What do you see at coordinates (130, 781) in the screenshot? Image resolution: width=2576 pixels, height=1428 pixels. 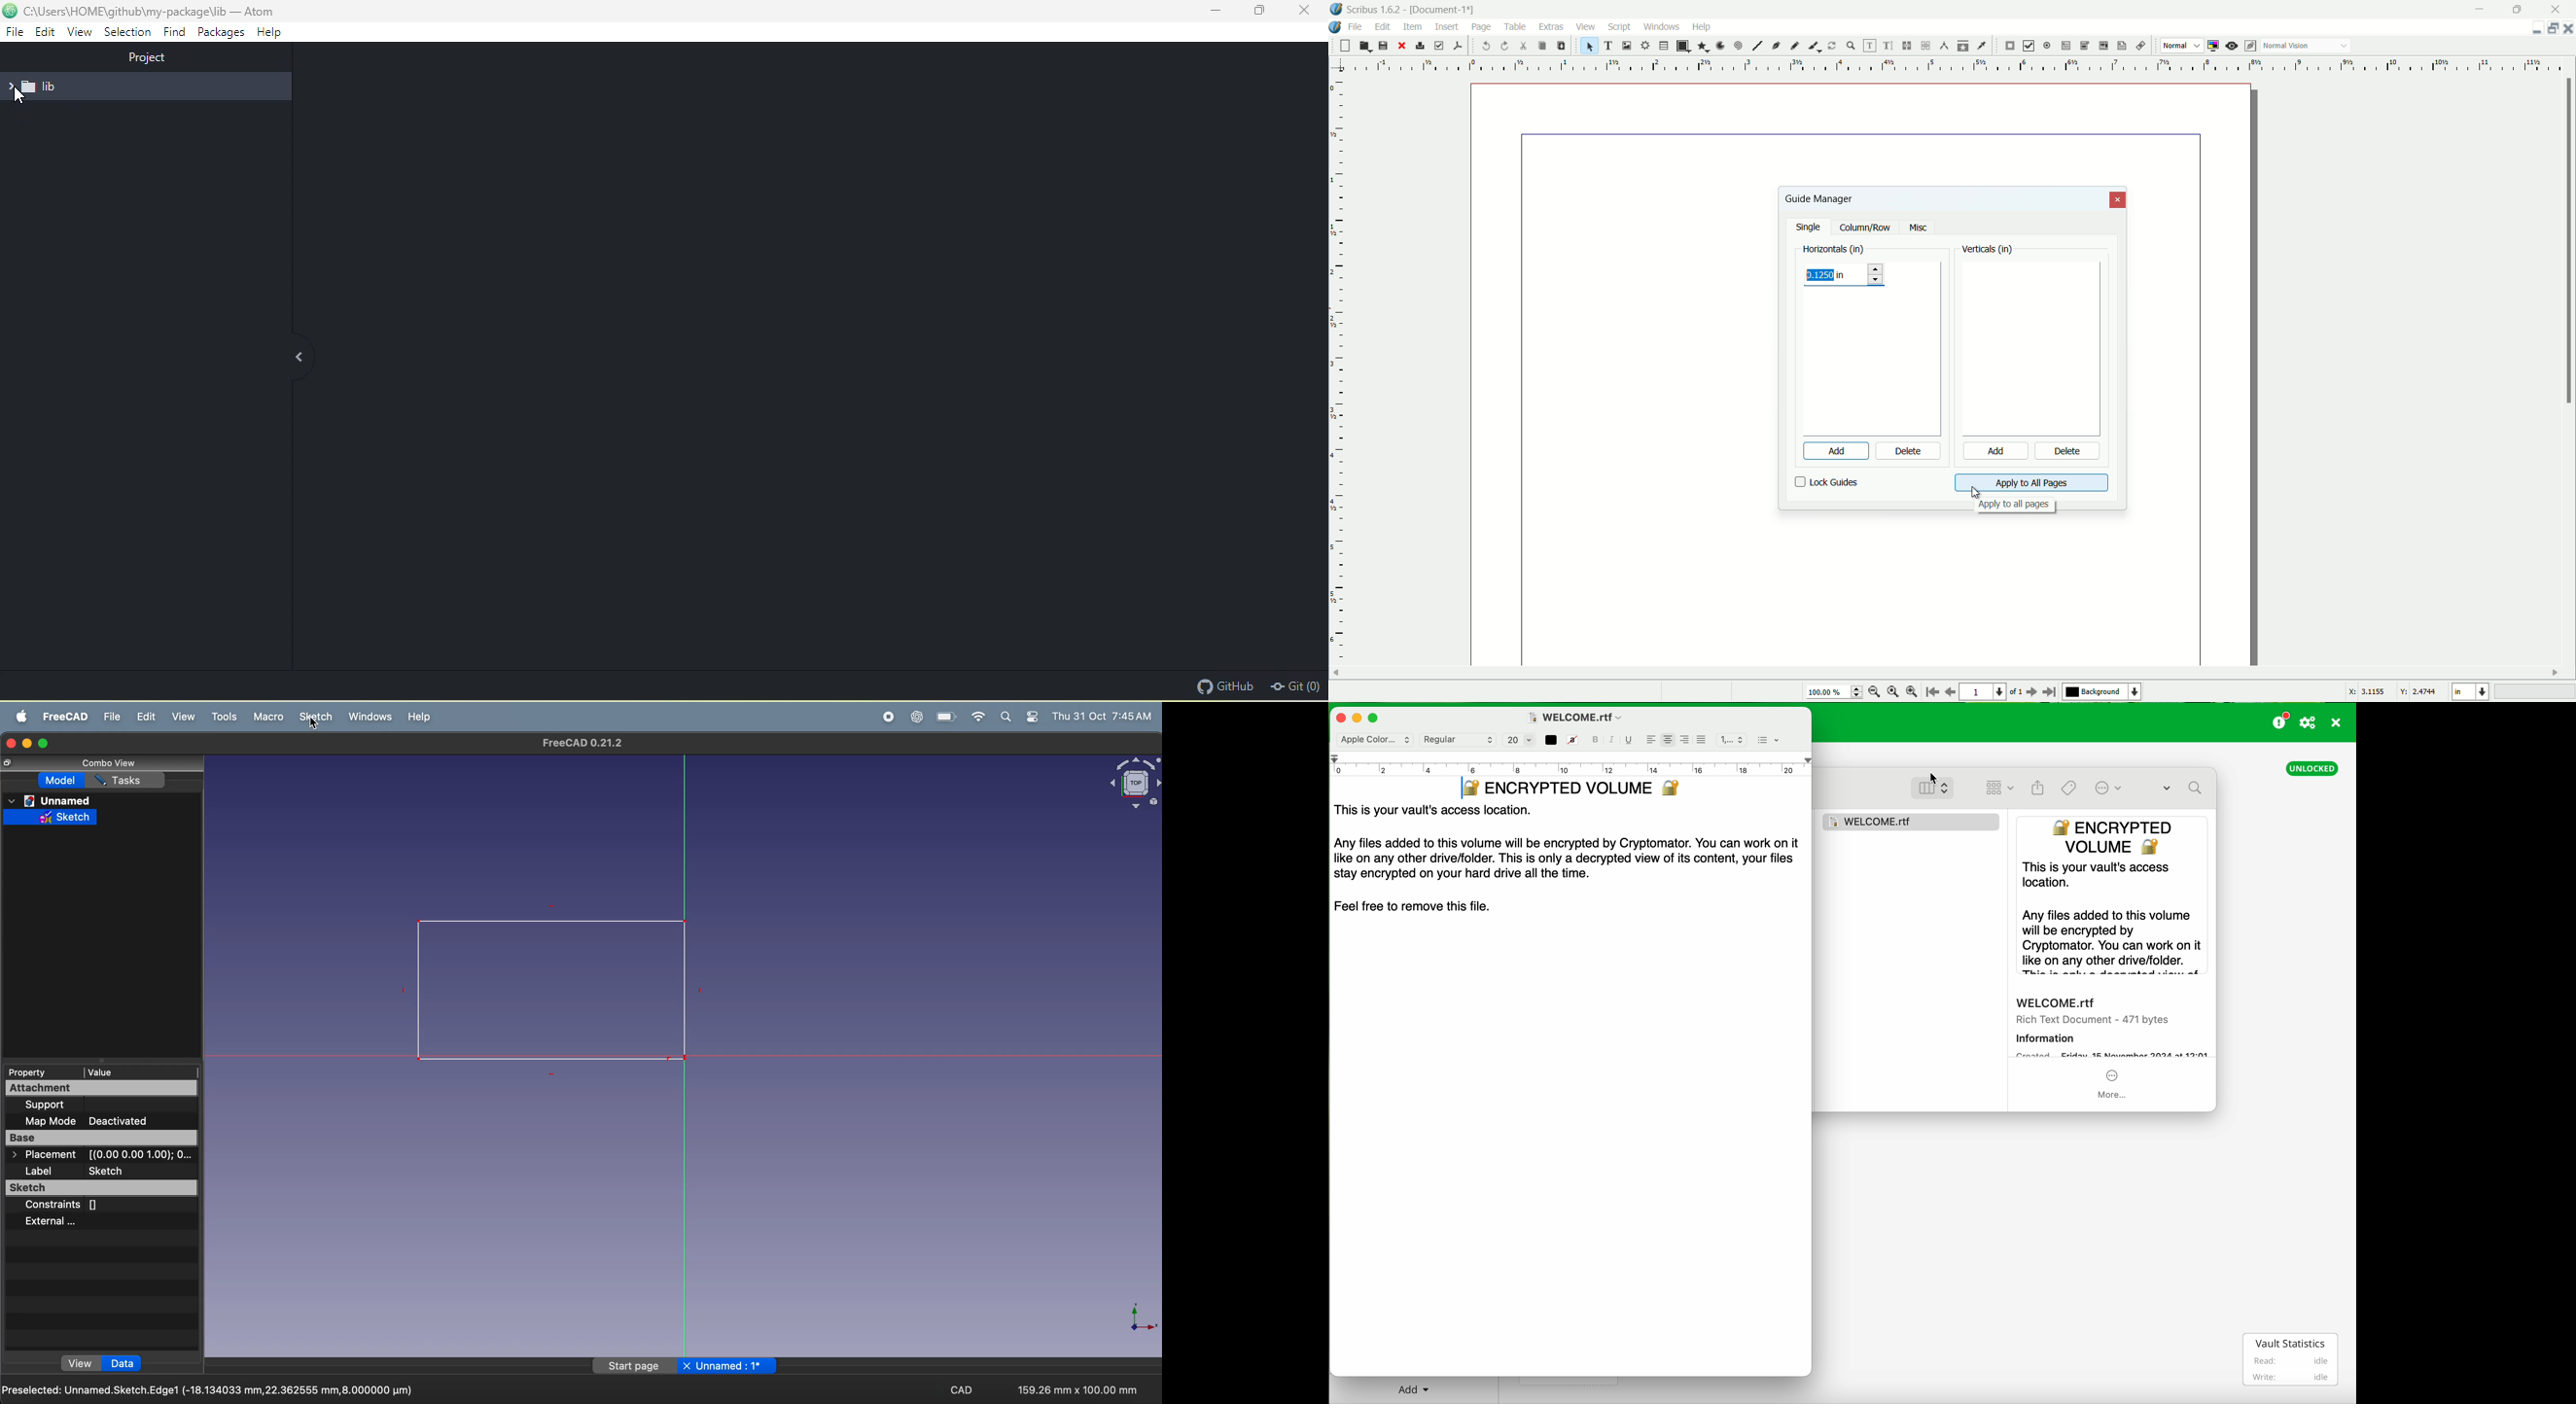 I see `task` at bounding box center [130, 781].